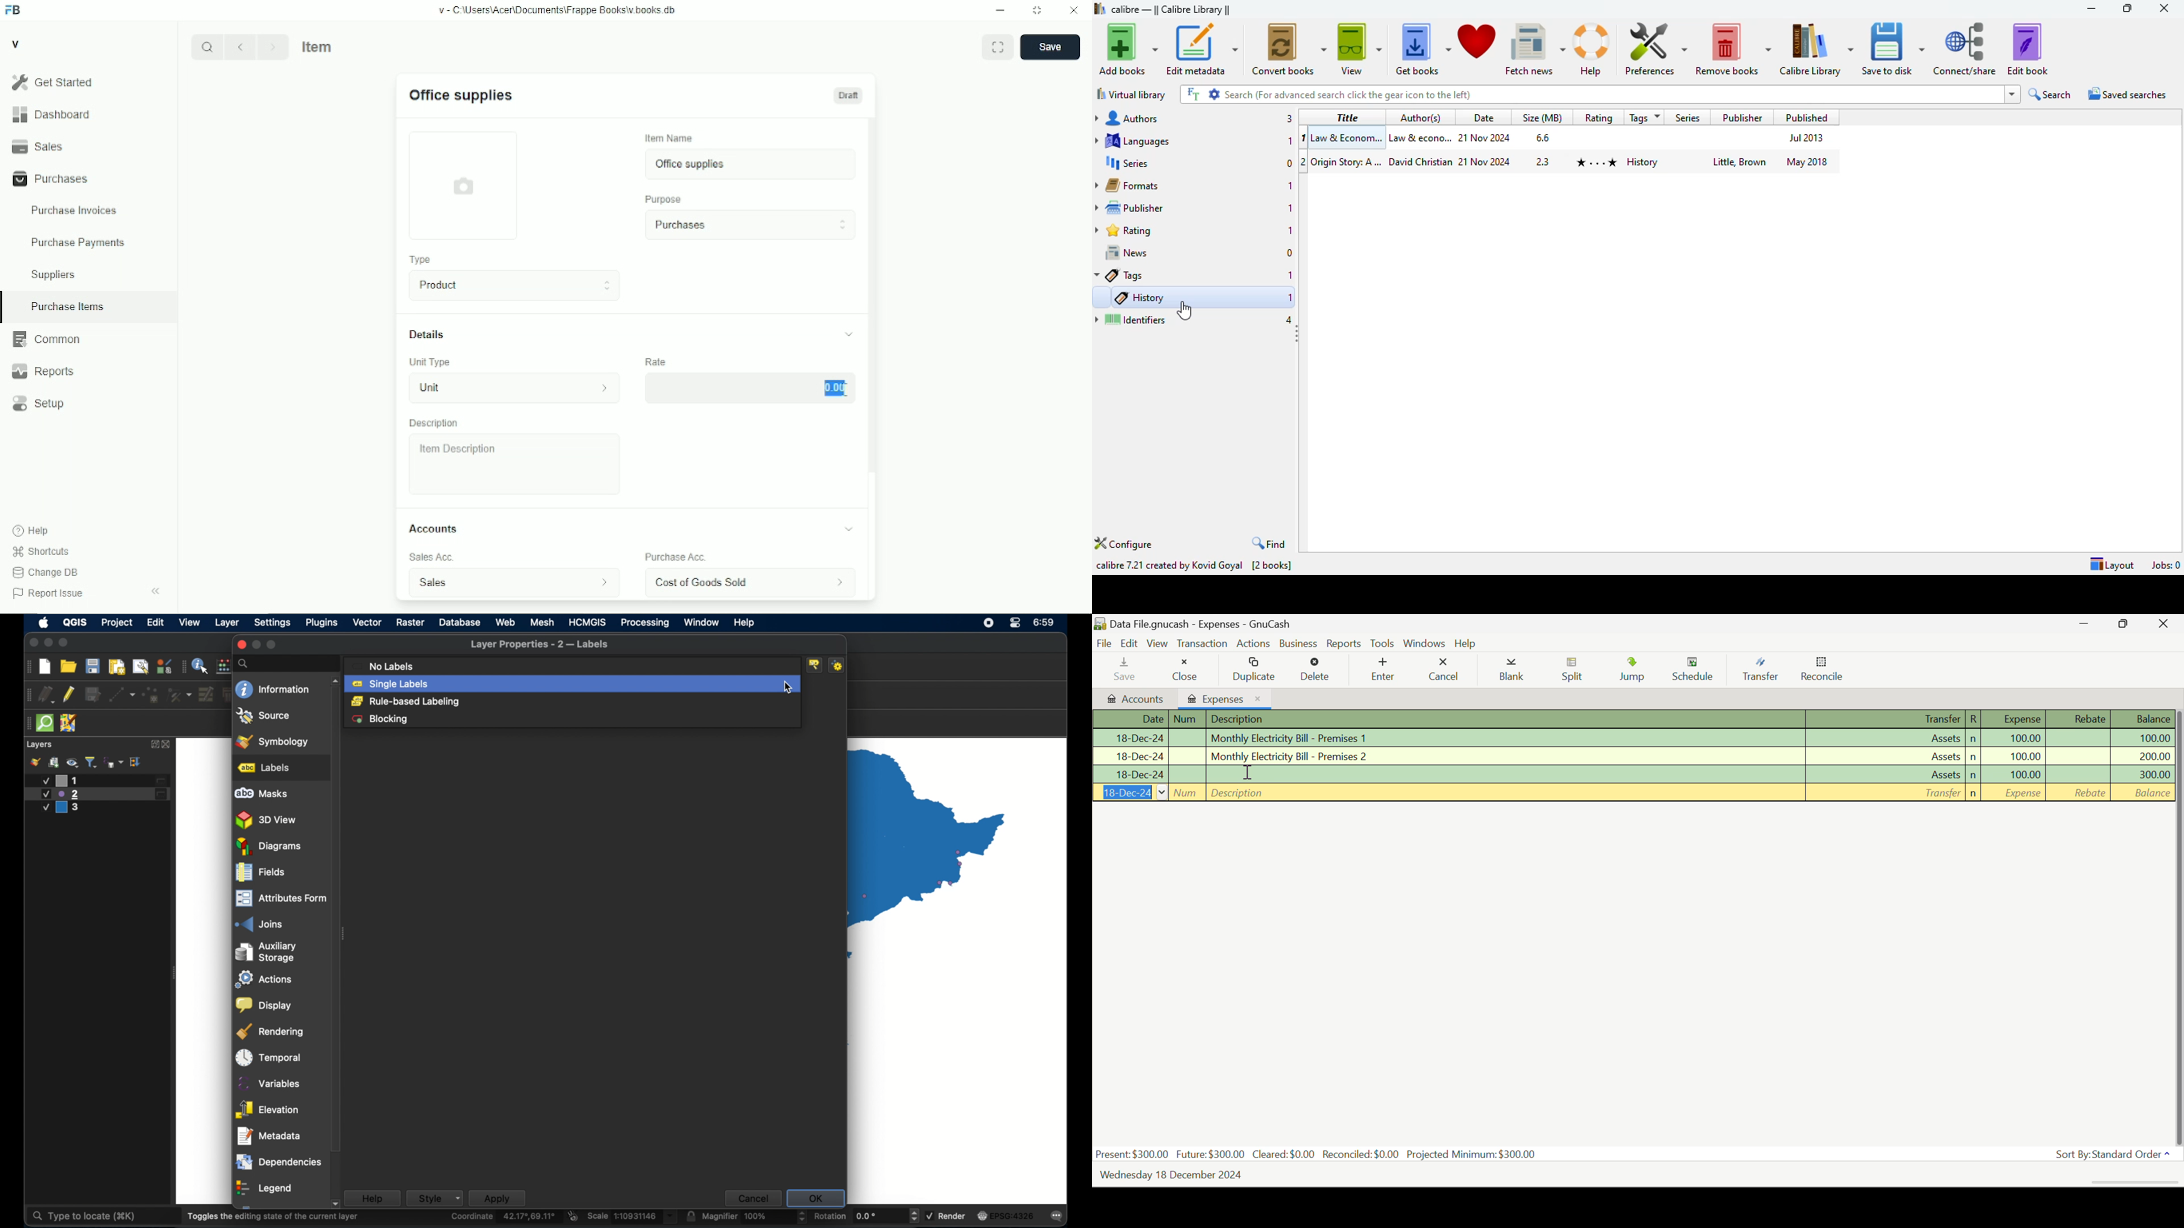  I want to click on jobs: 0, so click(2166, 566).